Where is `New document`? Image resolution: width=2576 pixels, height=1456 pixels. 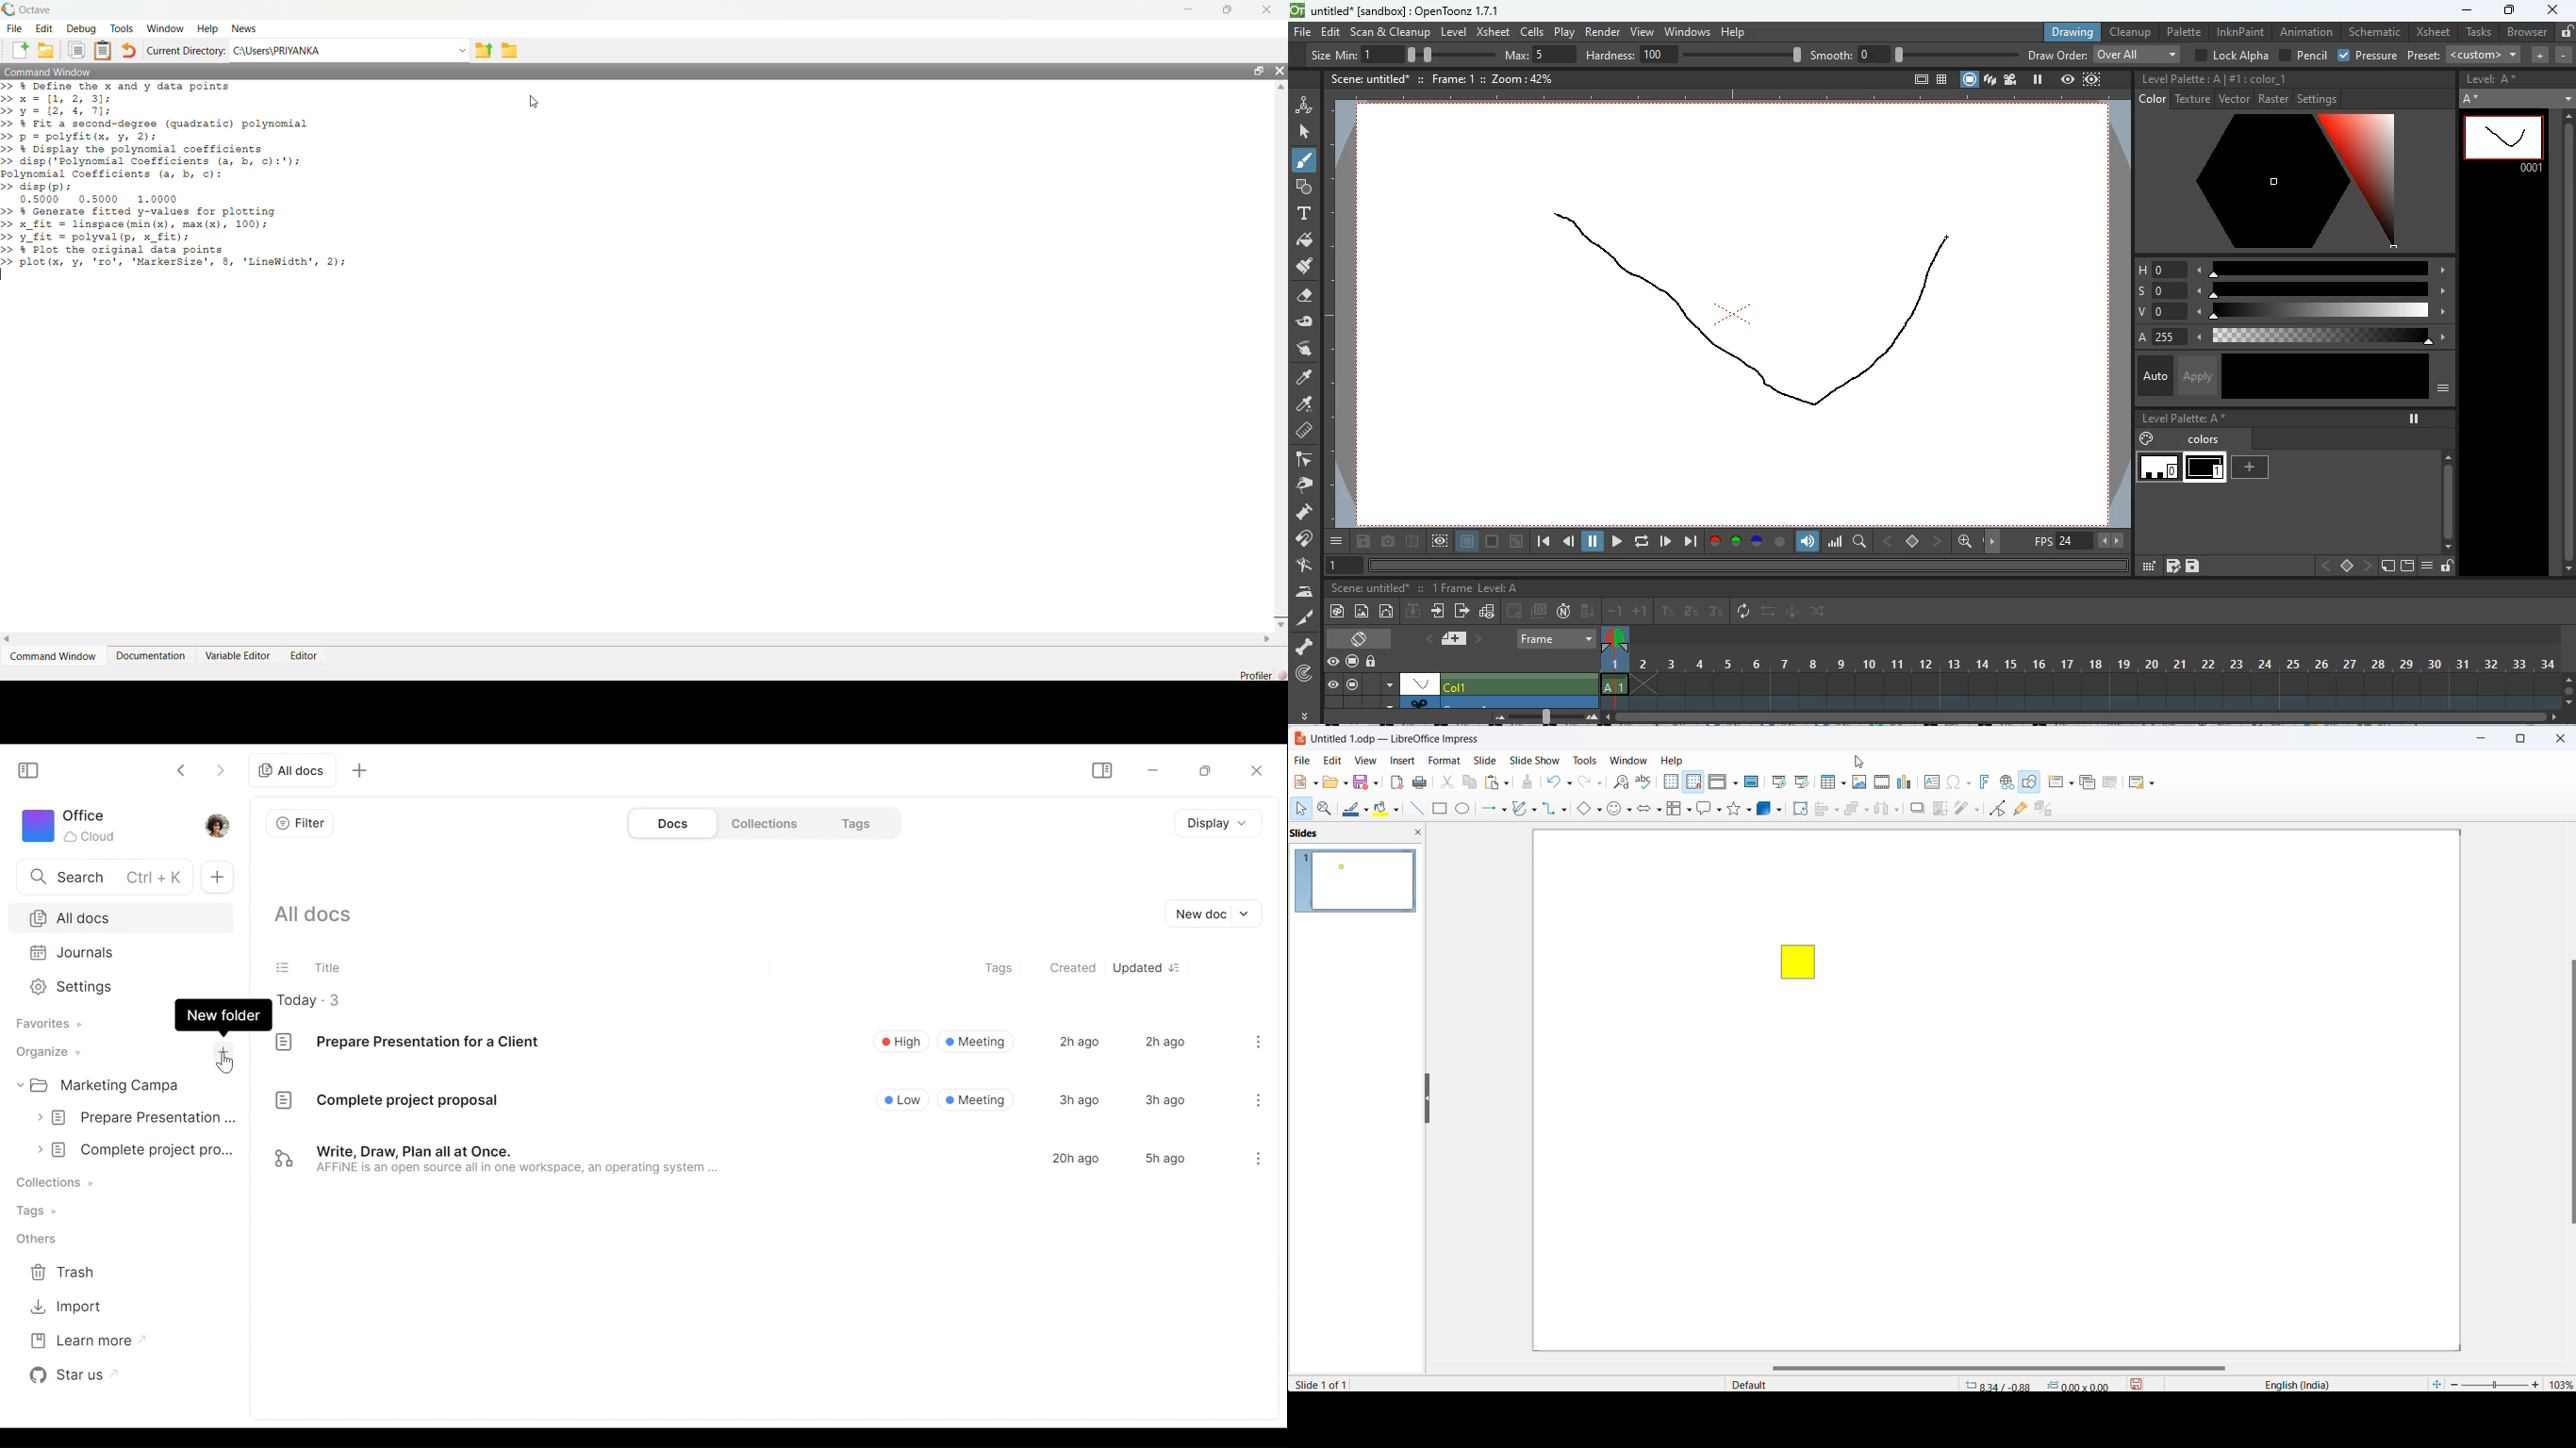 New document is located at coordinates (1217, 914).